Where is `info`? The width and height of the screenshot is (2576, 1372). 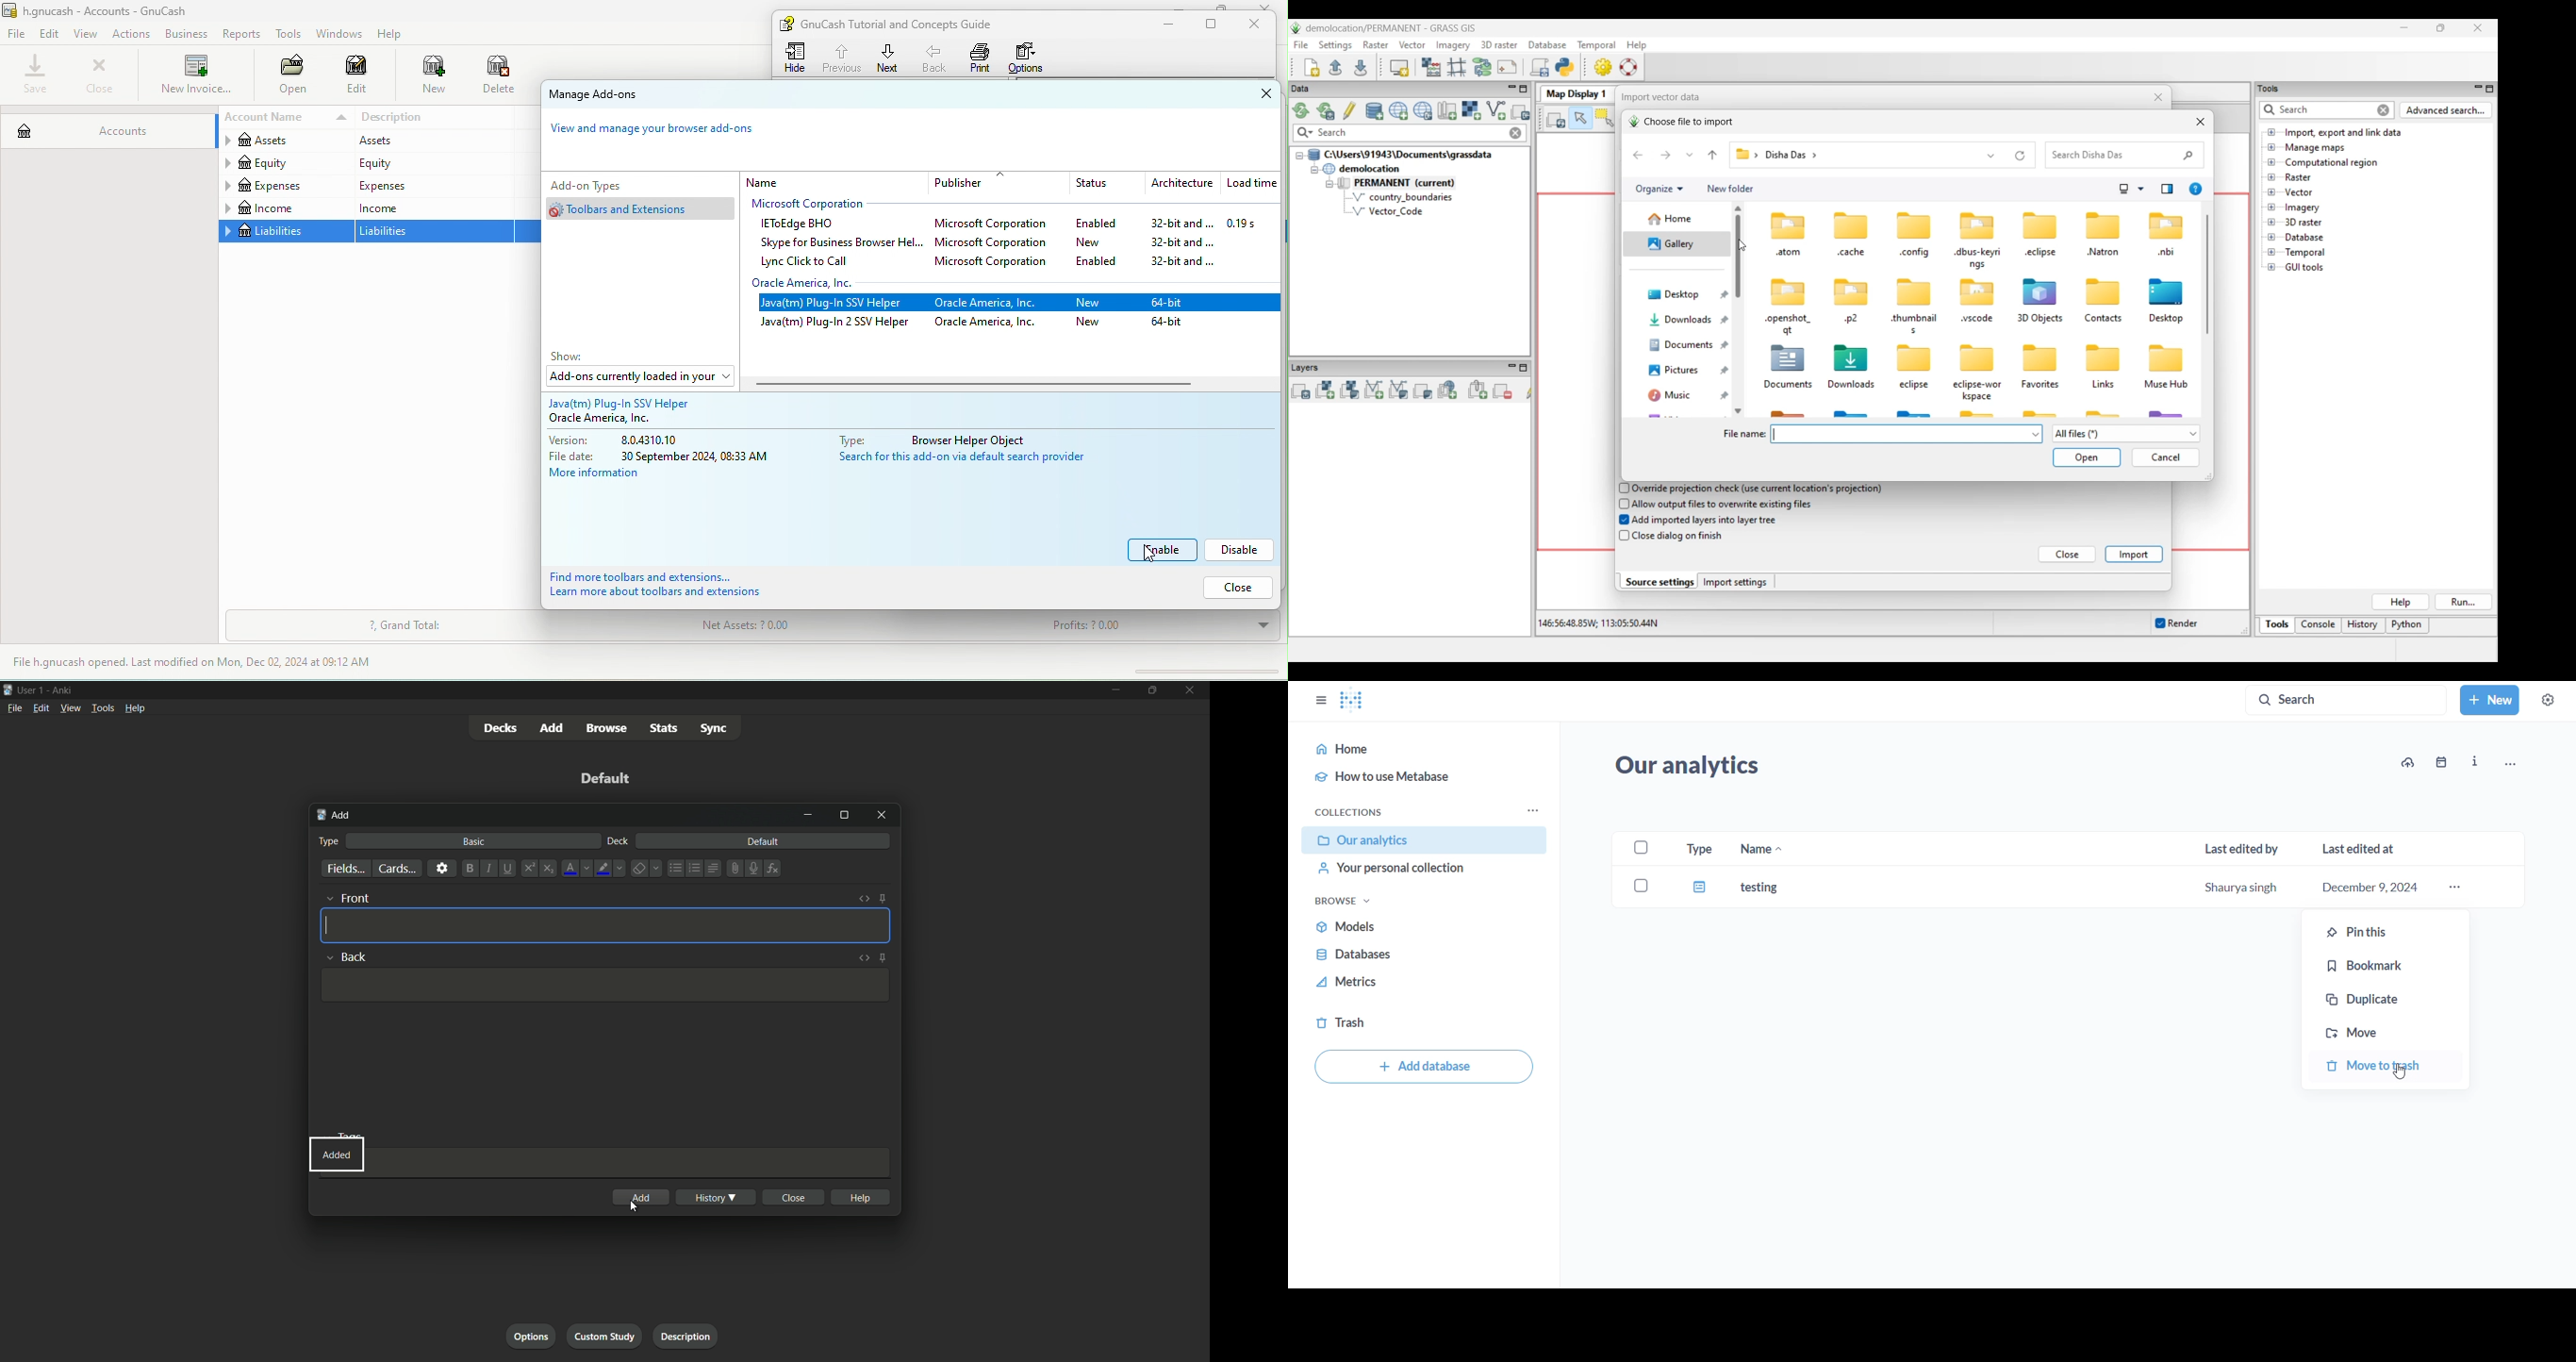
info is located at coordinates (2474, 762).